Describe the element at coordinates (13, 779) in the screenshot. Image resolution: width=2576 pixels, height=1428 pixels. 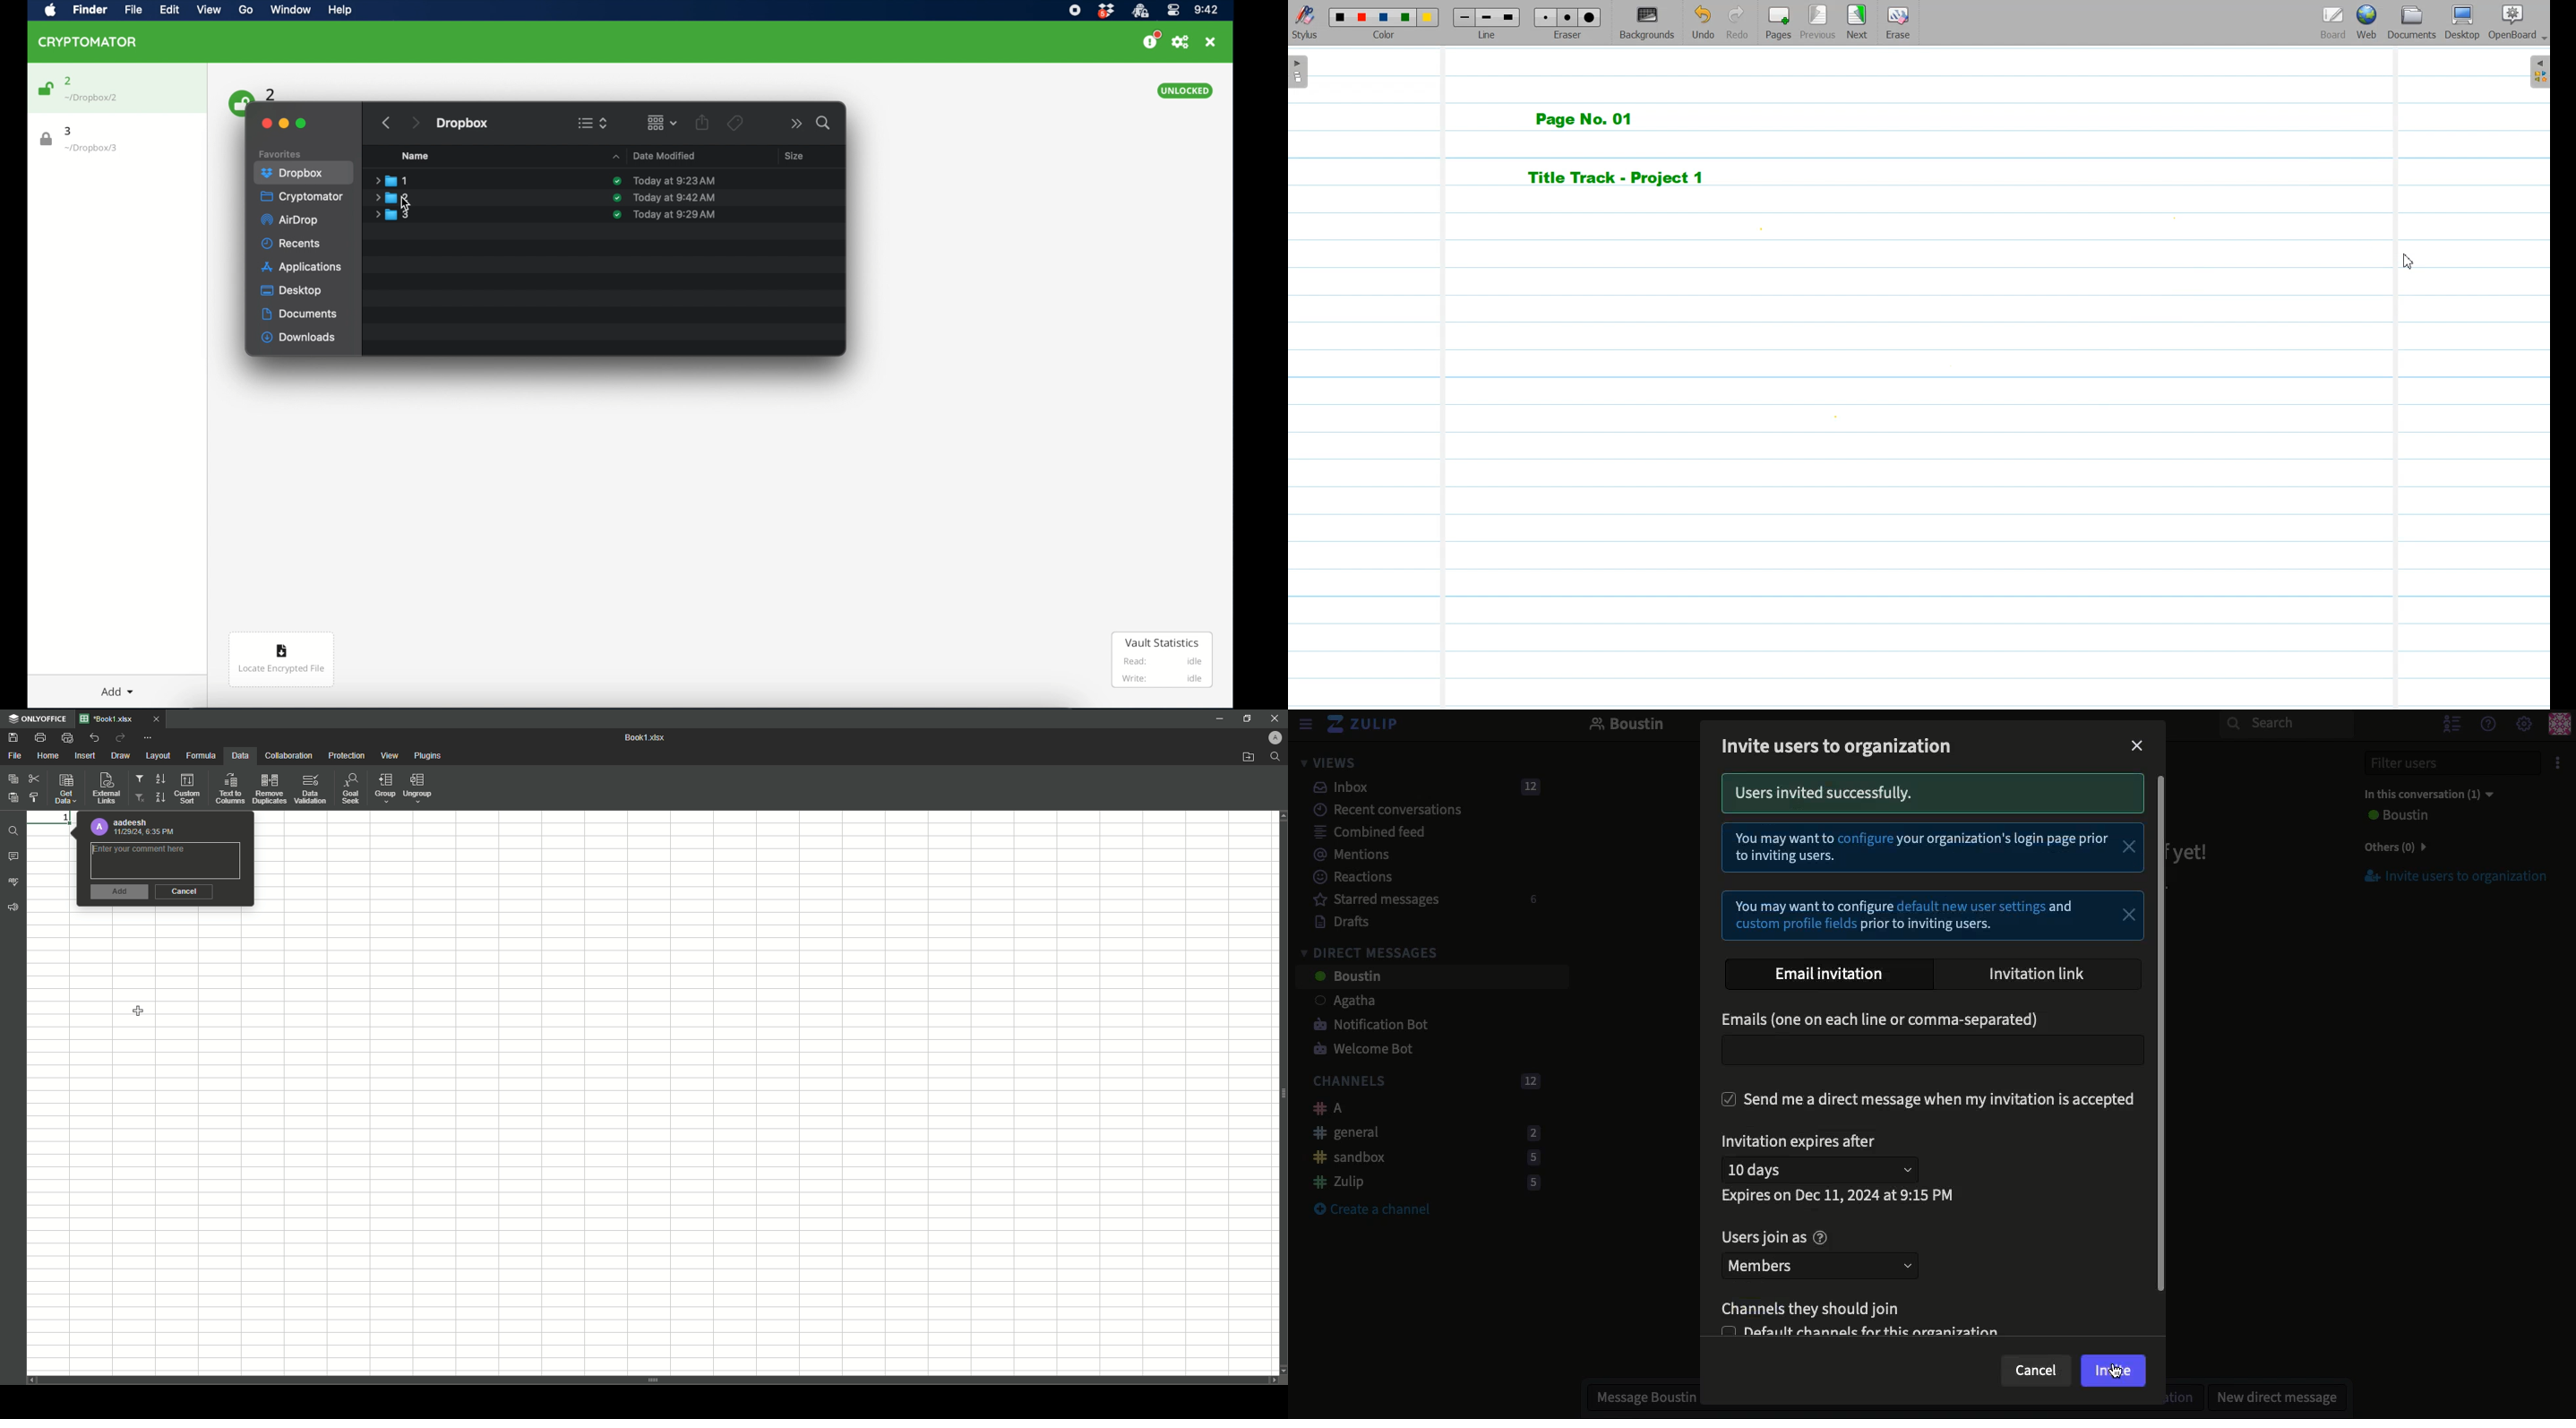
I see `Paste` at that location.